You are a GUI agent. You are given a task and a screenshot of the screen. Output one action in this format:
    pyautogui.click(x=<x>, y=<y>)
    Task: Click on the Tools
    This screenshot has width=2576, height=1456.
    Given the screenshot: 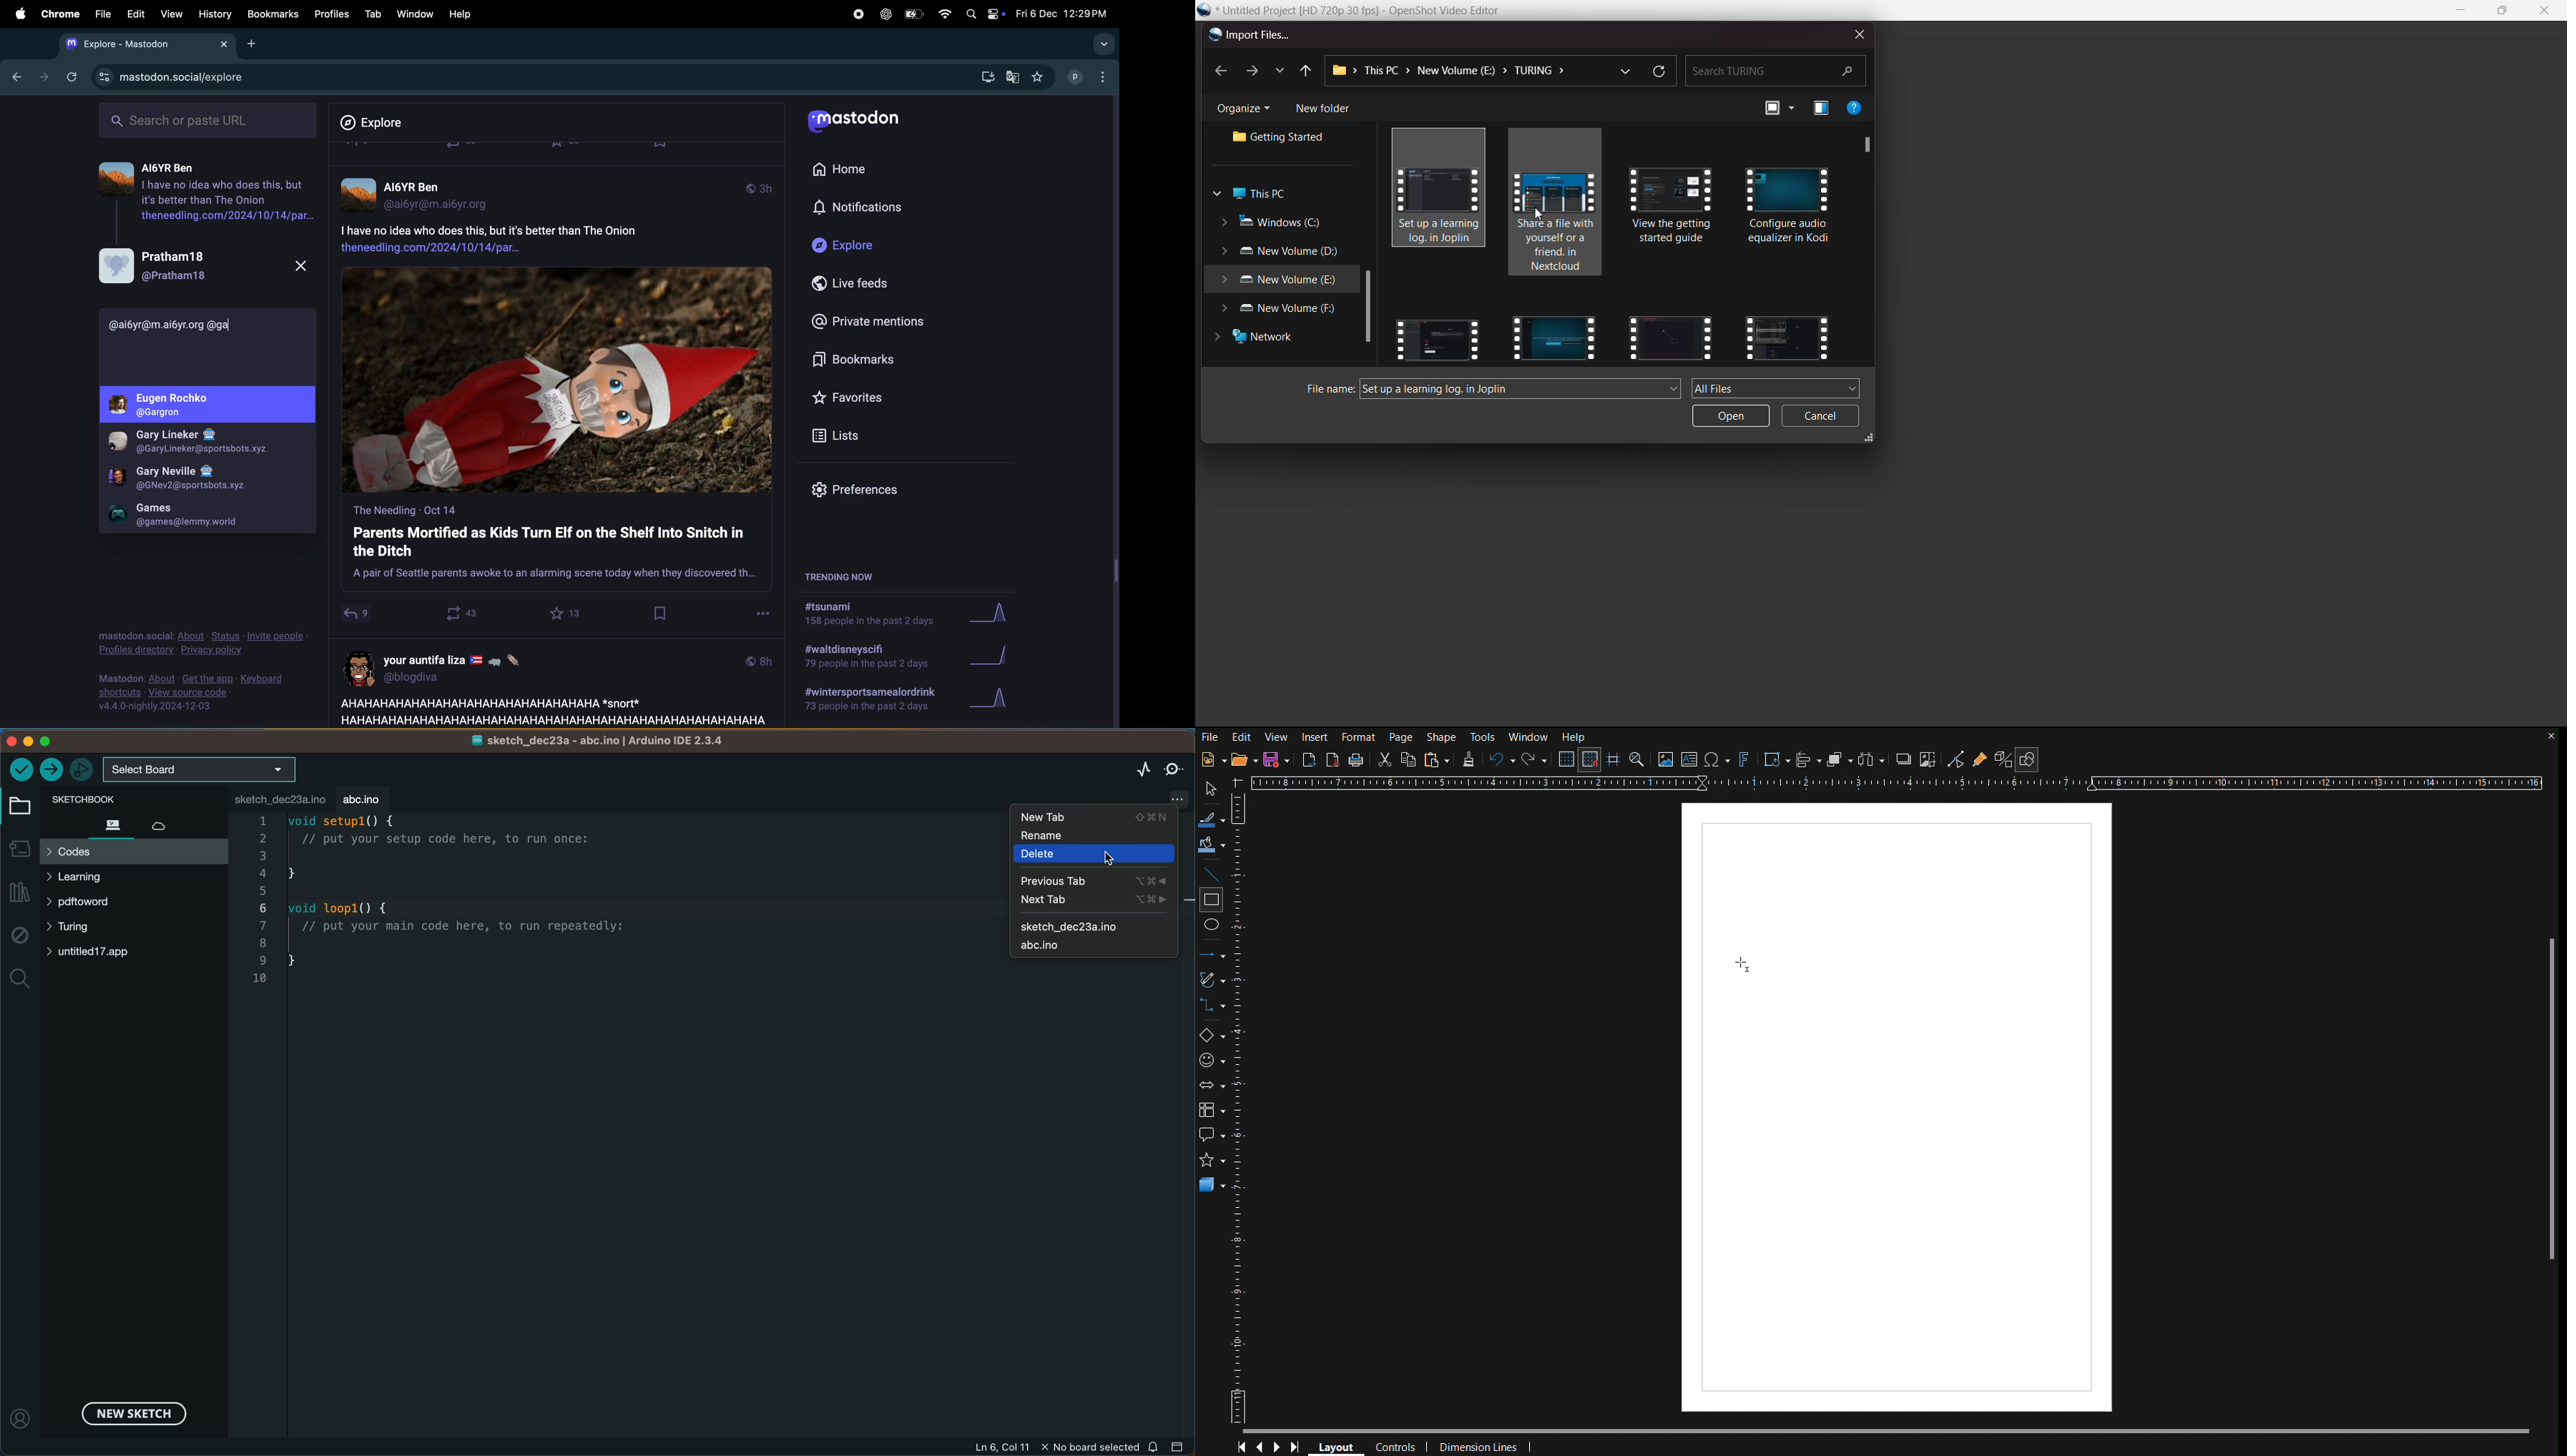 What is the action you would take?
    pyautogui.click(x=1485, y=738)
    